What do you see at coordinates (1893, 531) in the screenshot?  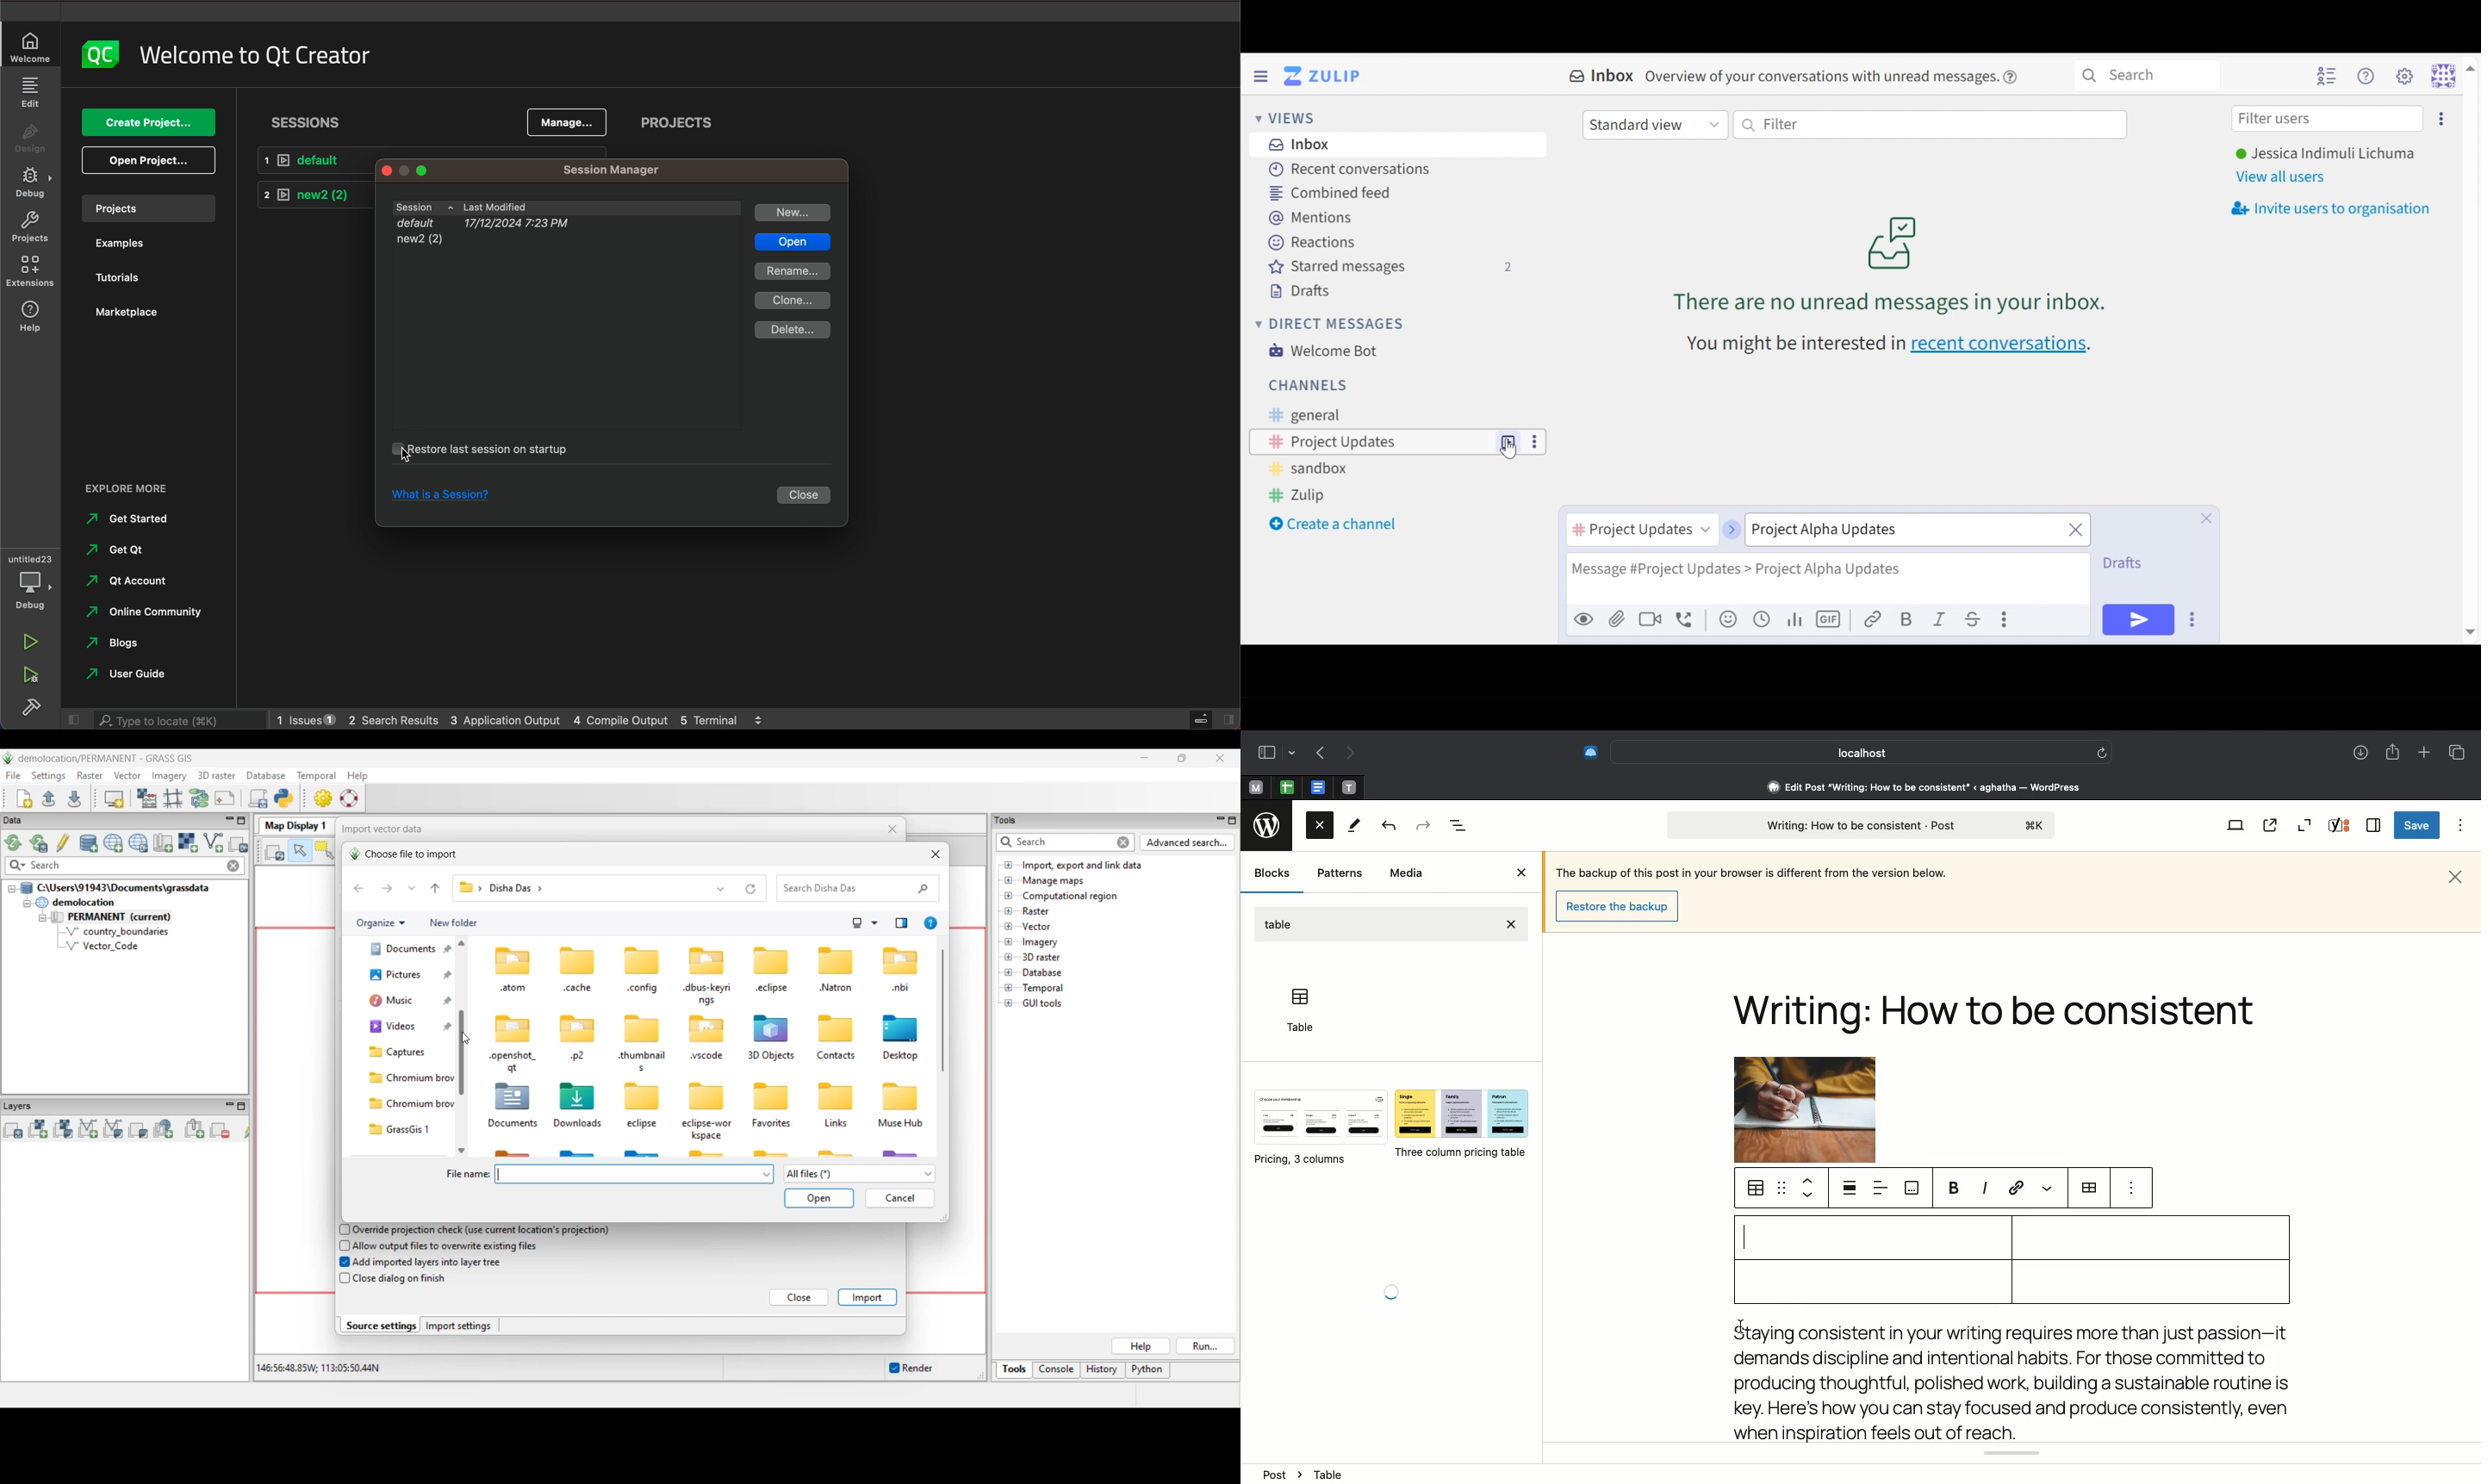 I see `Topic name` at bounding box center [1893, 531].